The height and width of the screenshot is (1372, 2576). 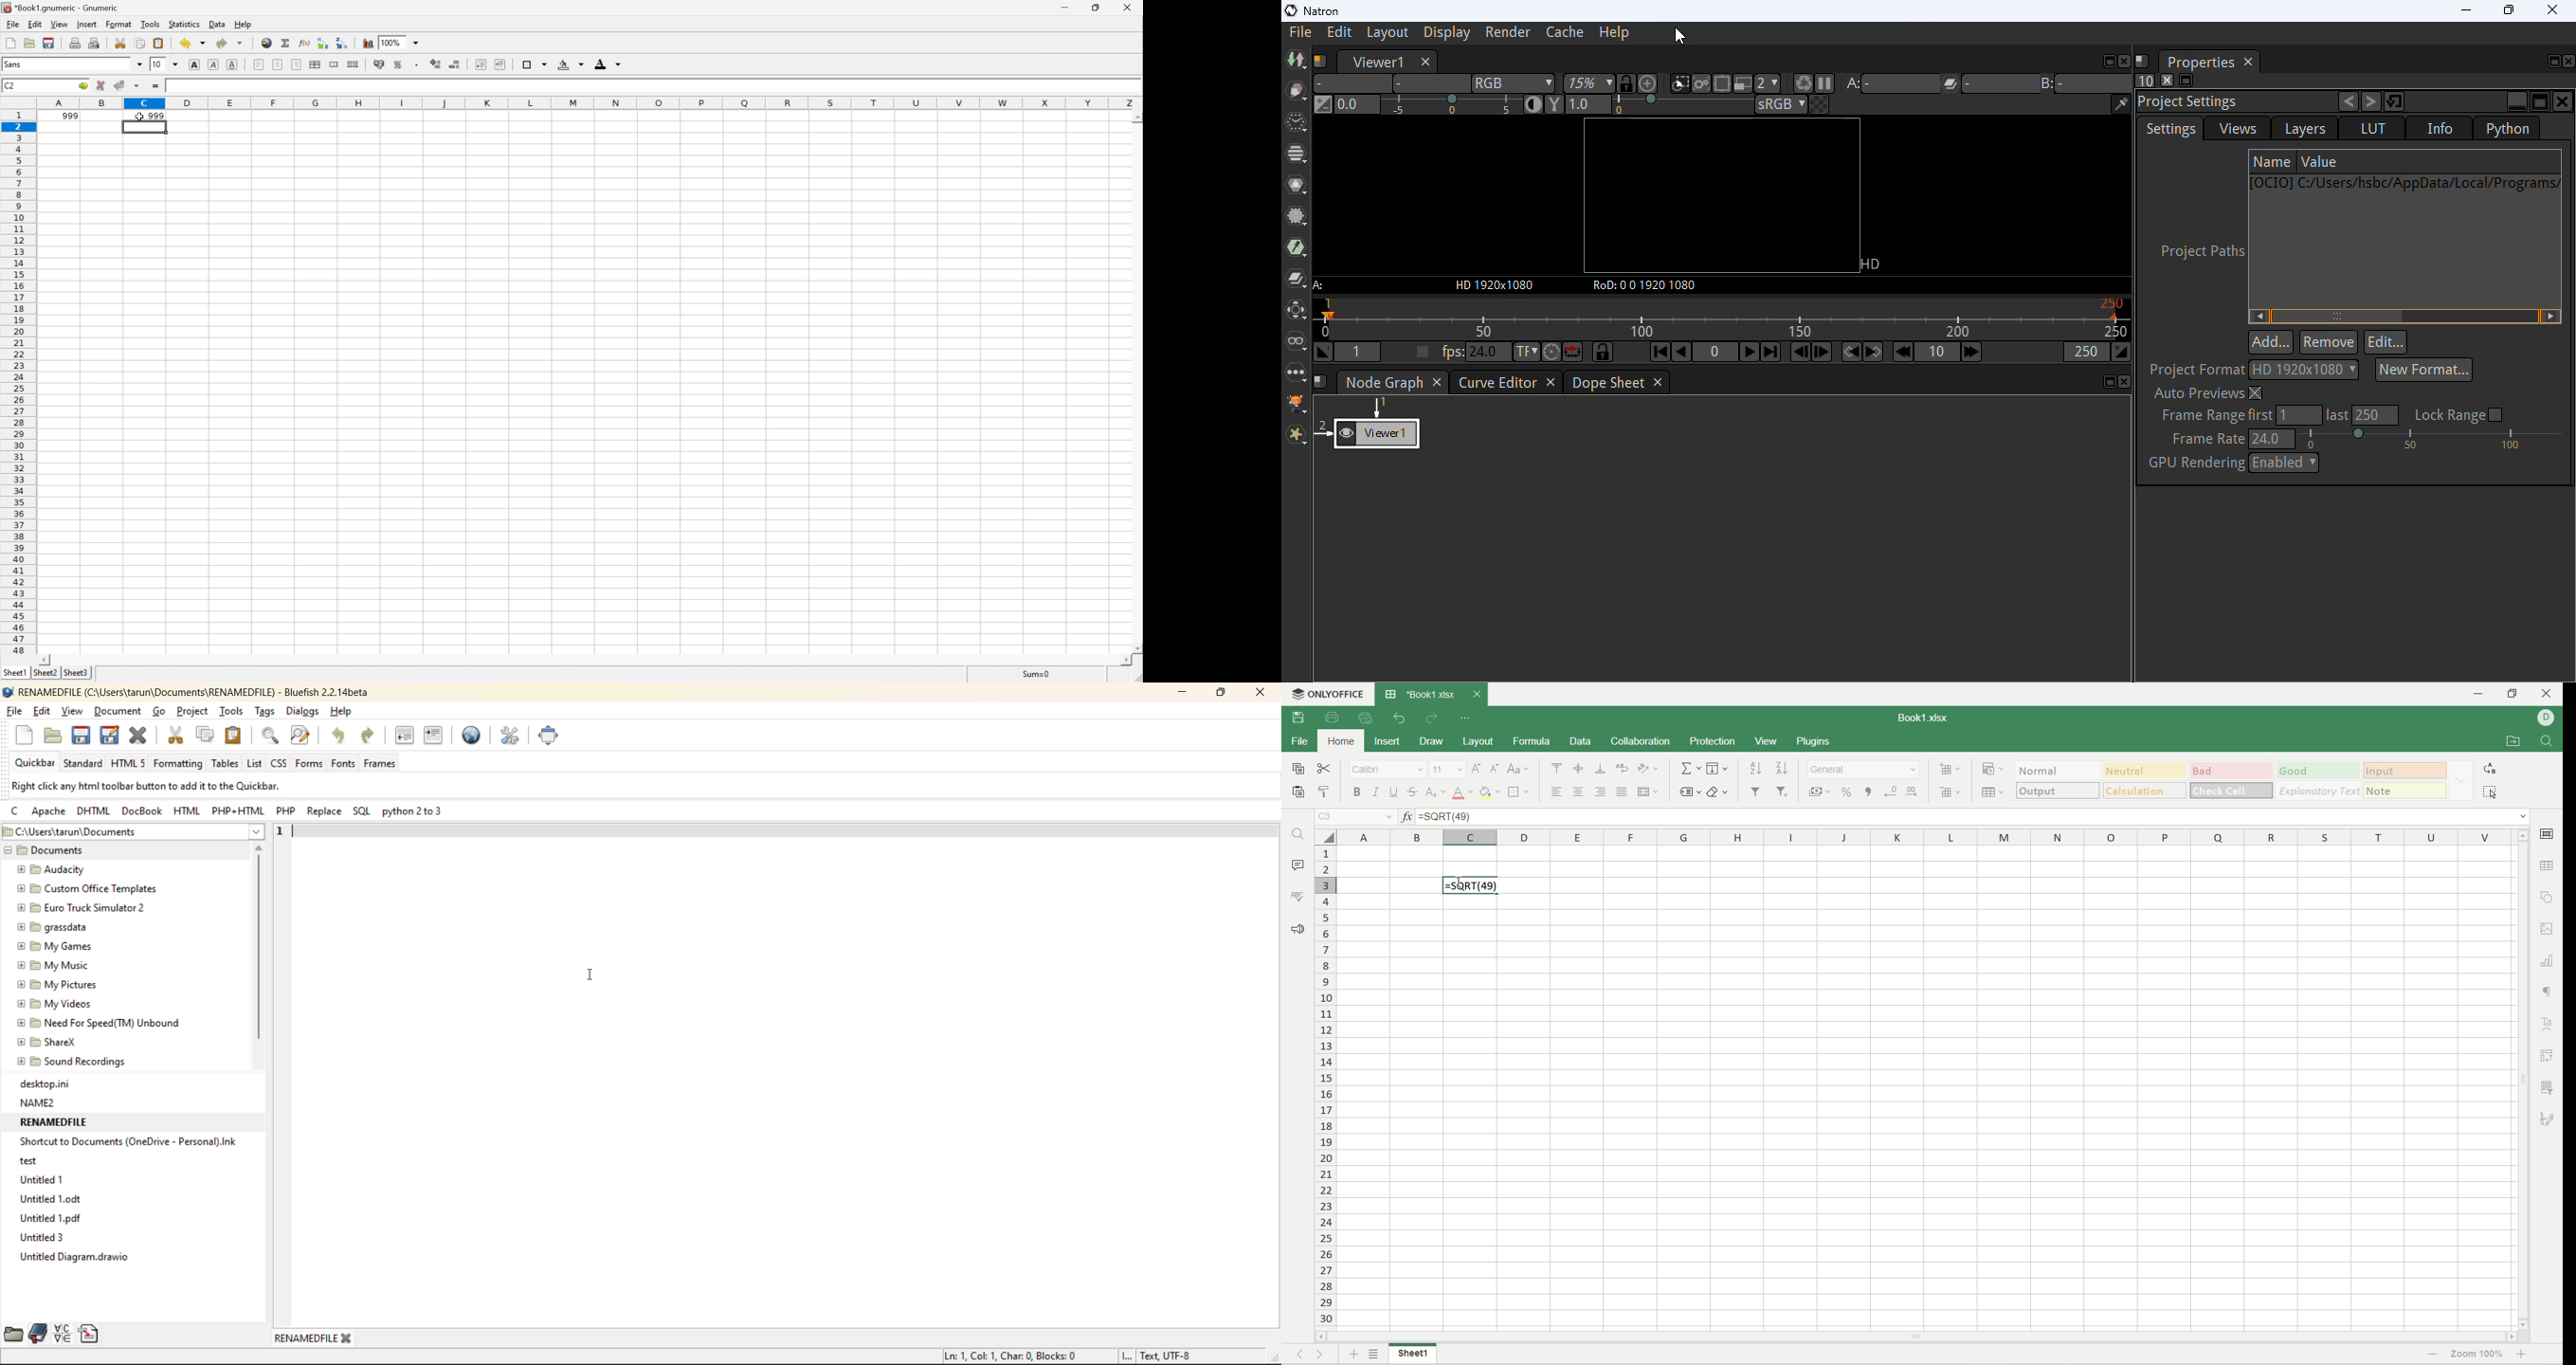 What do you see at coordinates (1952, 768) in the screenshot?
I see `insert cell` at bounding box center [1952, 768].